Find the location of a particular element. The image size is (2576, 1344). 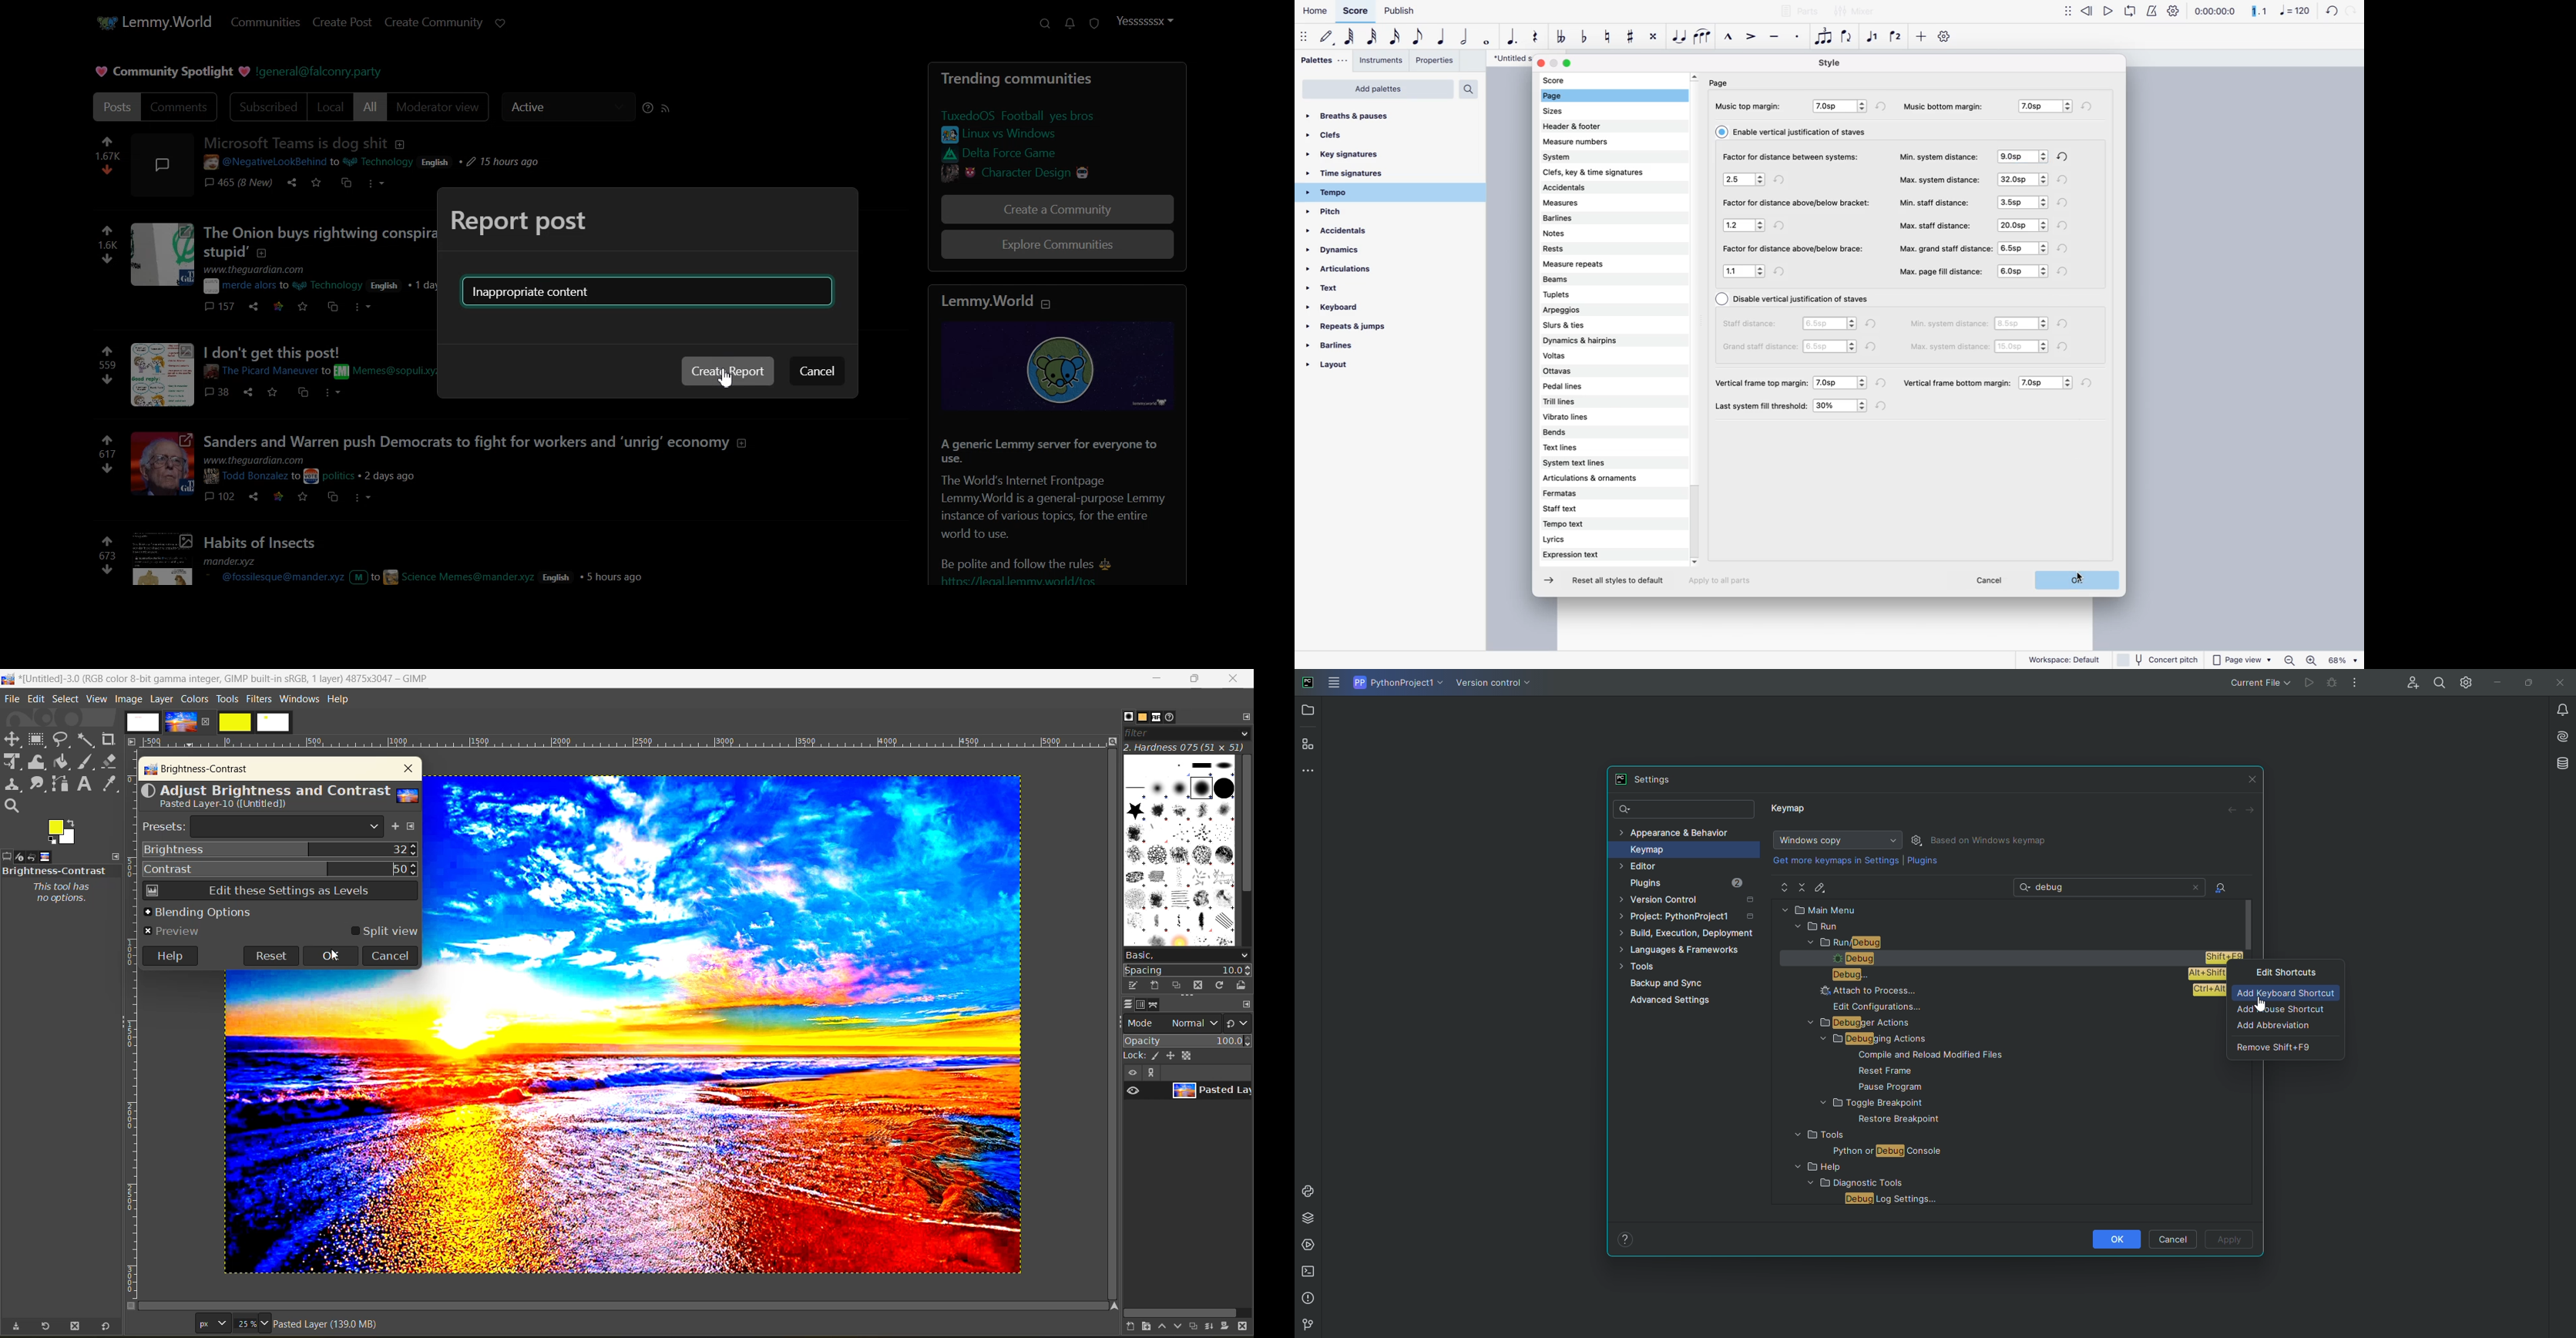

reset to default is located at coordinates (106, 1326).